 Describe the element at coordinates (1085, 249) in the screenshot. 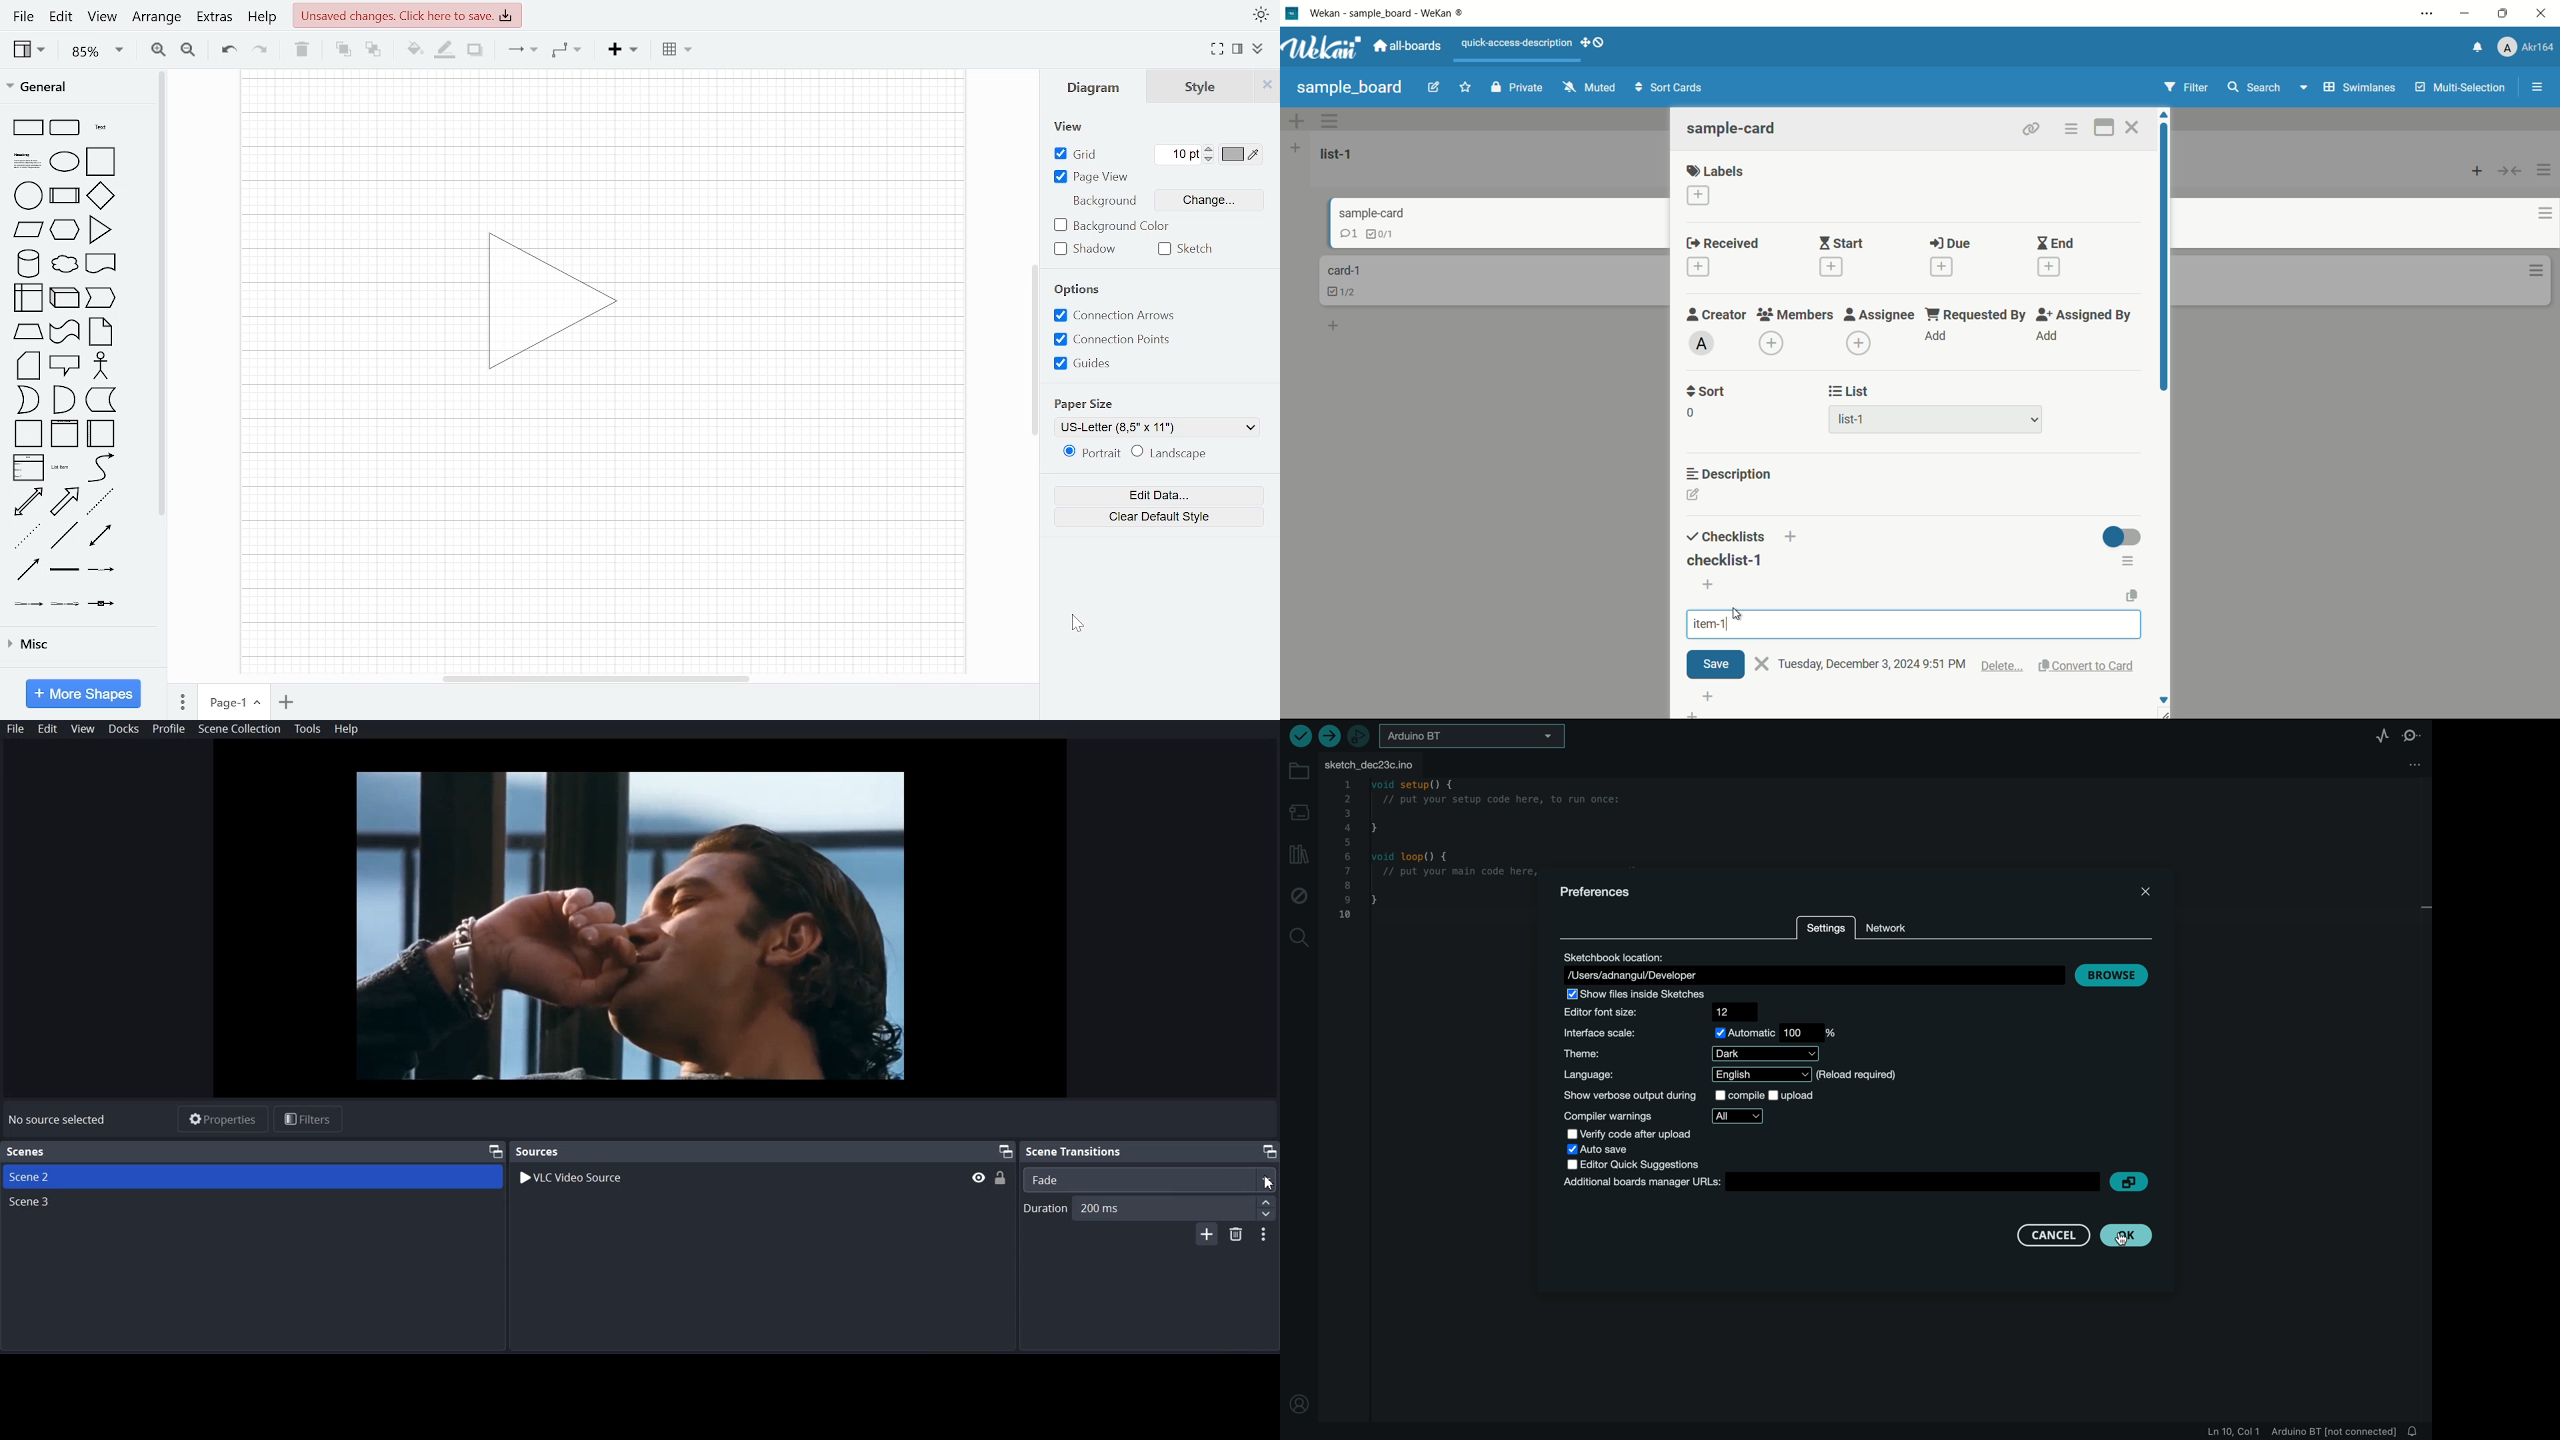

I see `Shadow` at that location.